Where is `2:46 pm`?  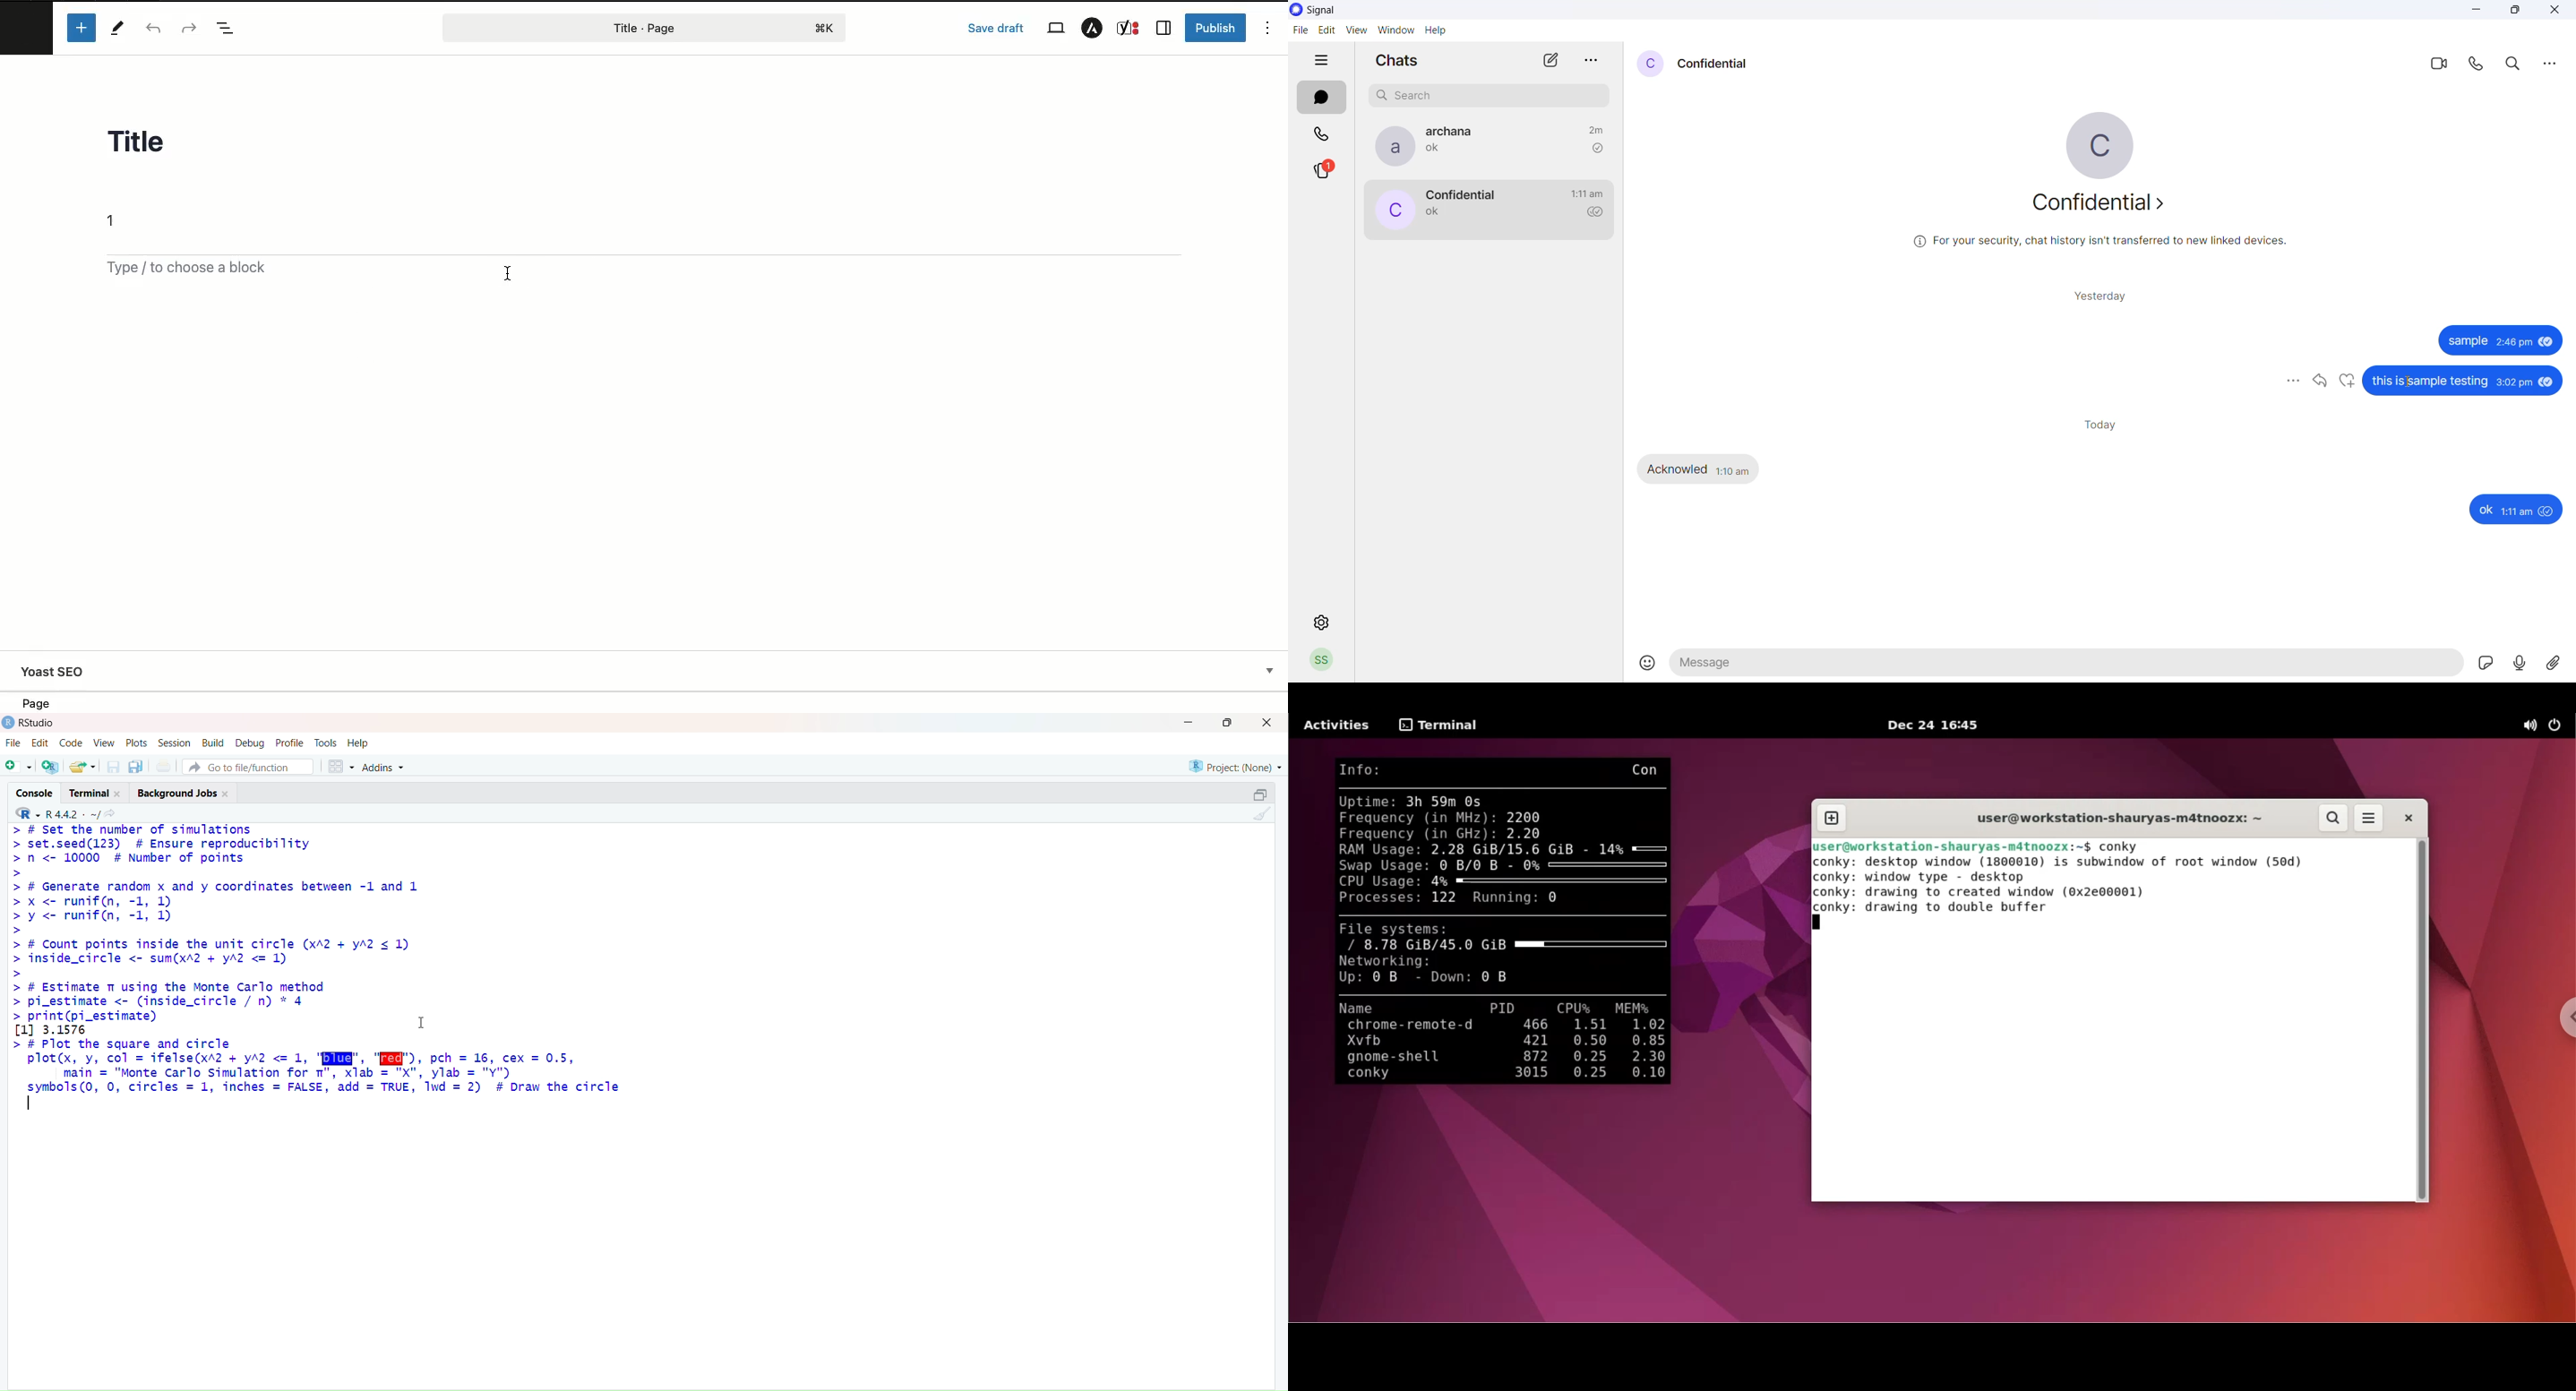
2:46 pm is located at coordinates (2513, 344).